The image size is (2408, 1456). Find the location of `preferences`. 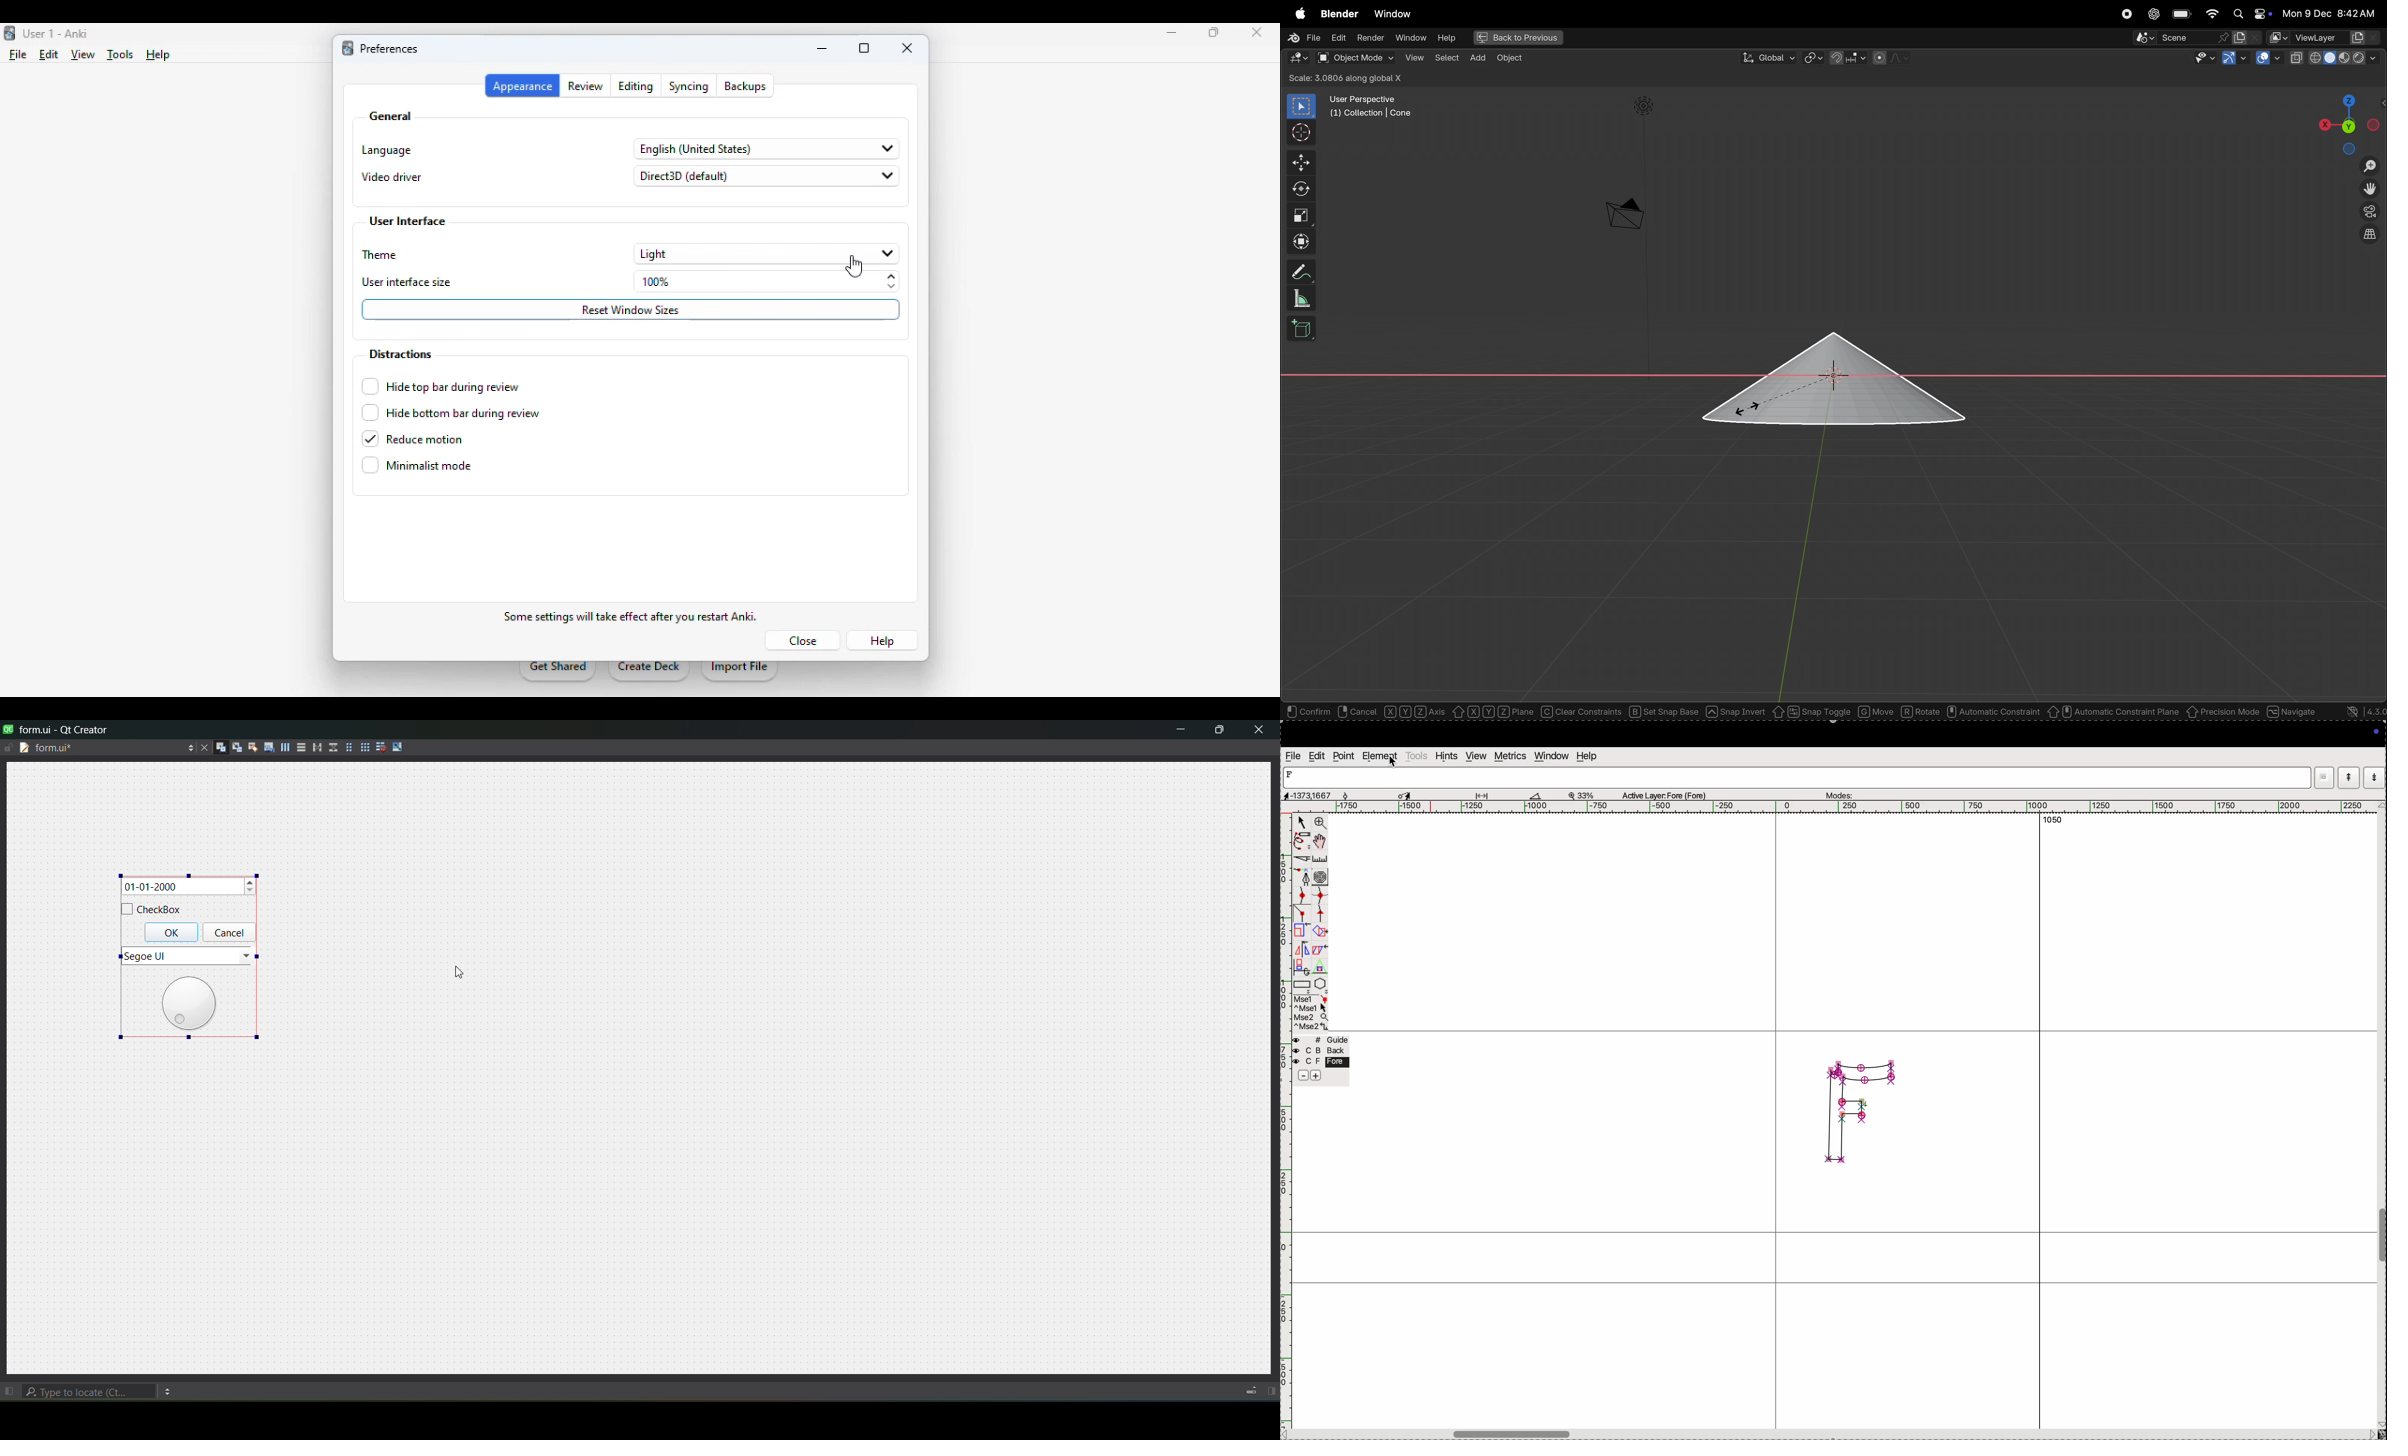

preferences is located at coordinates (388, 49).